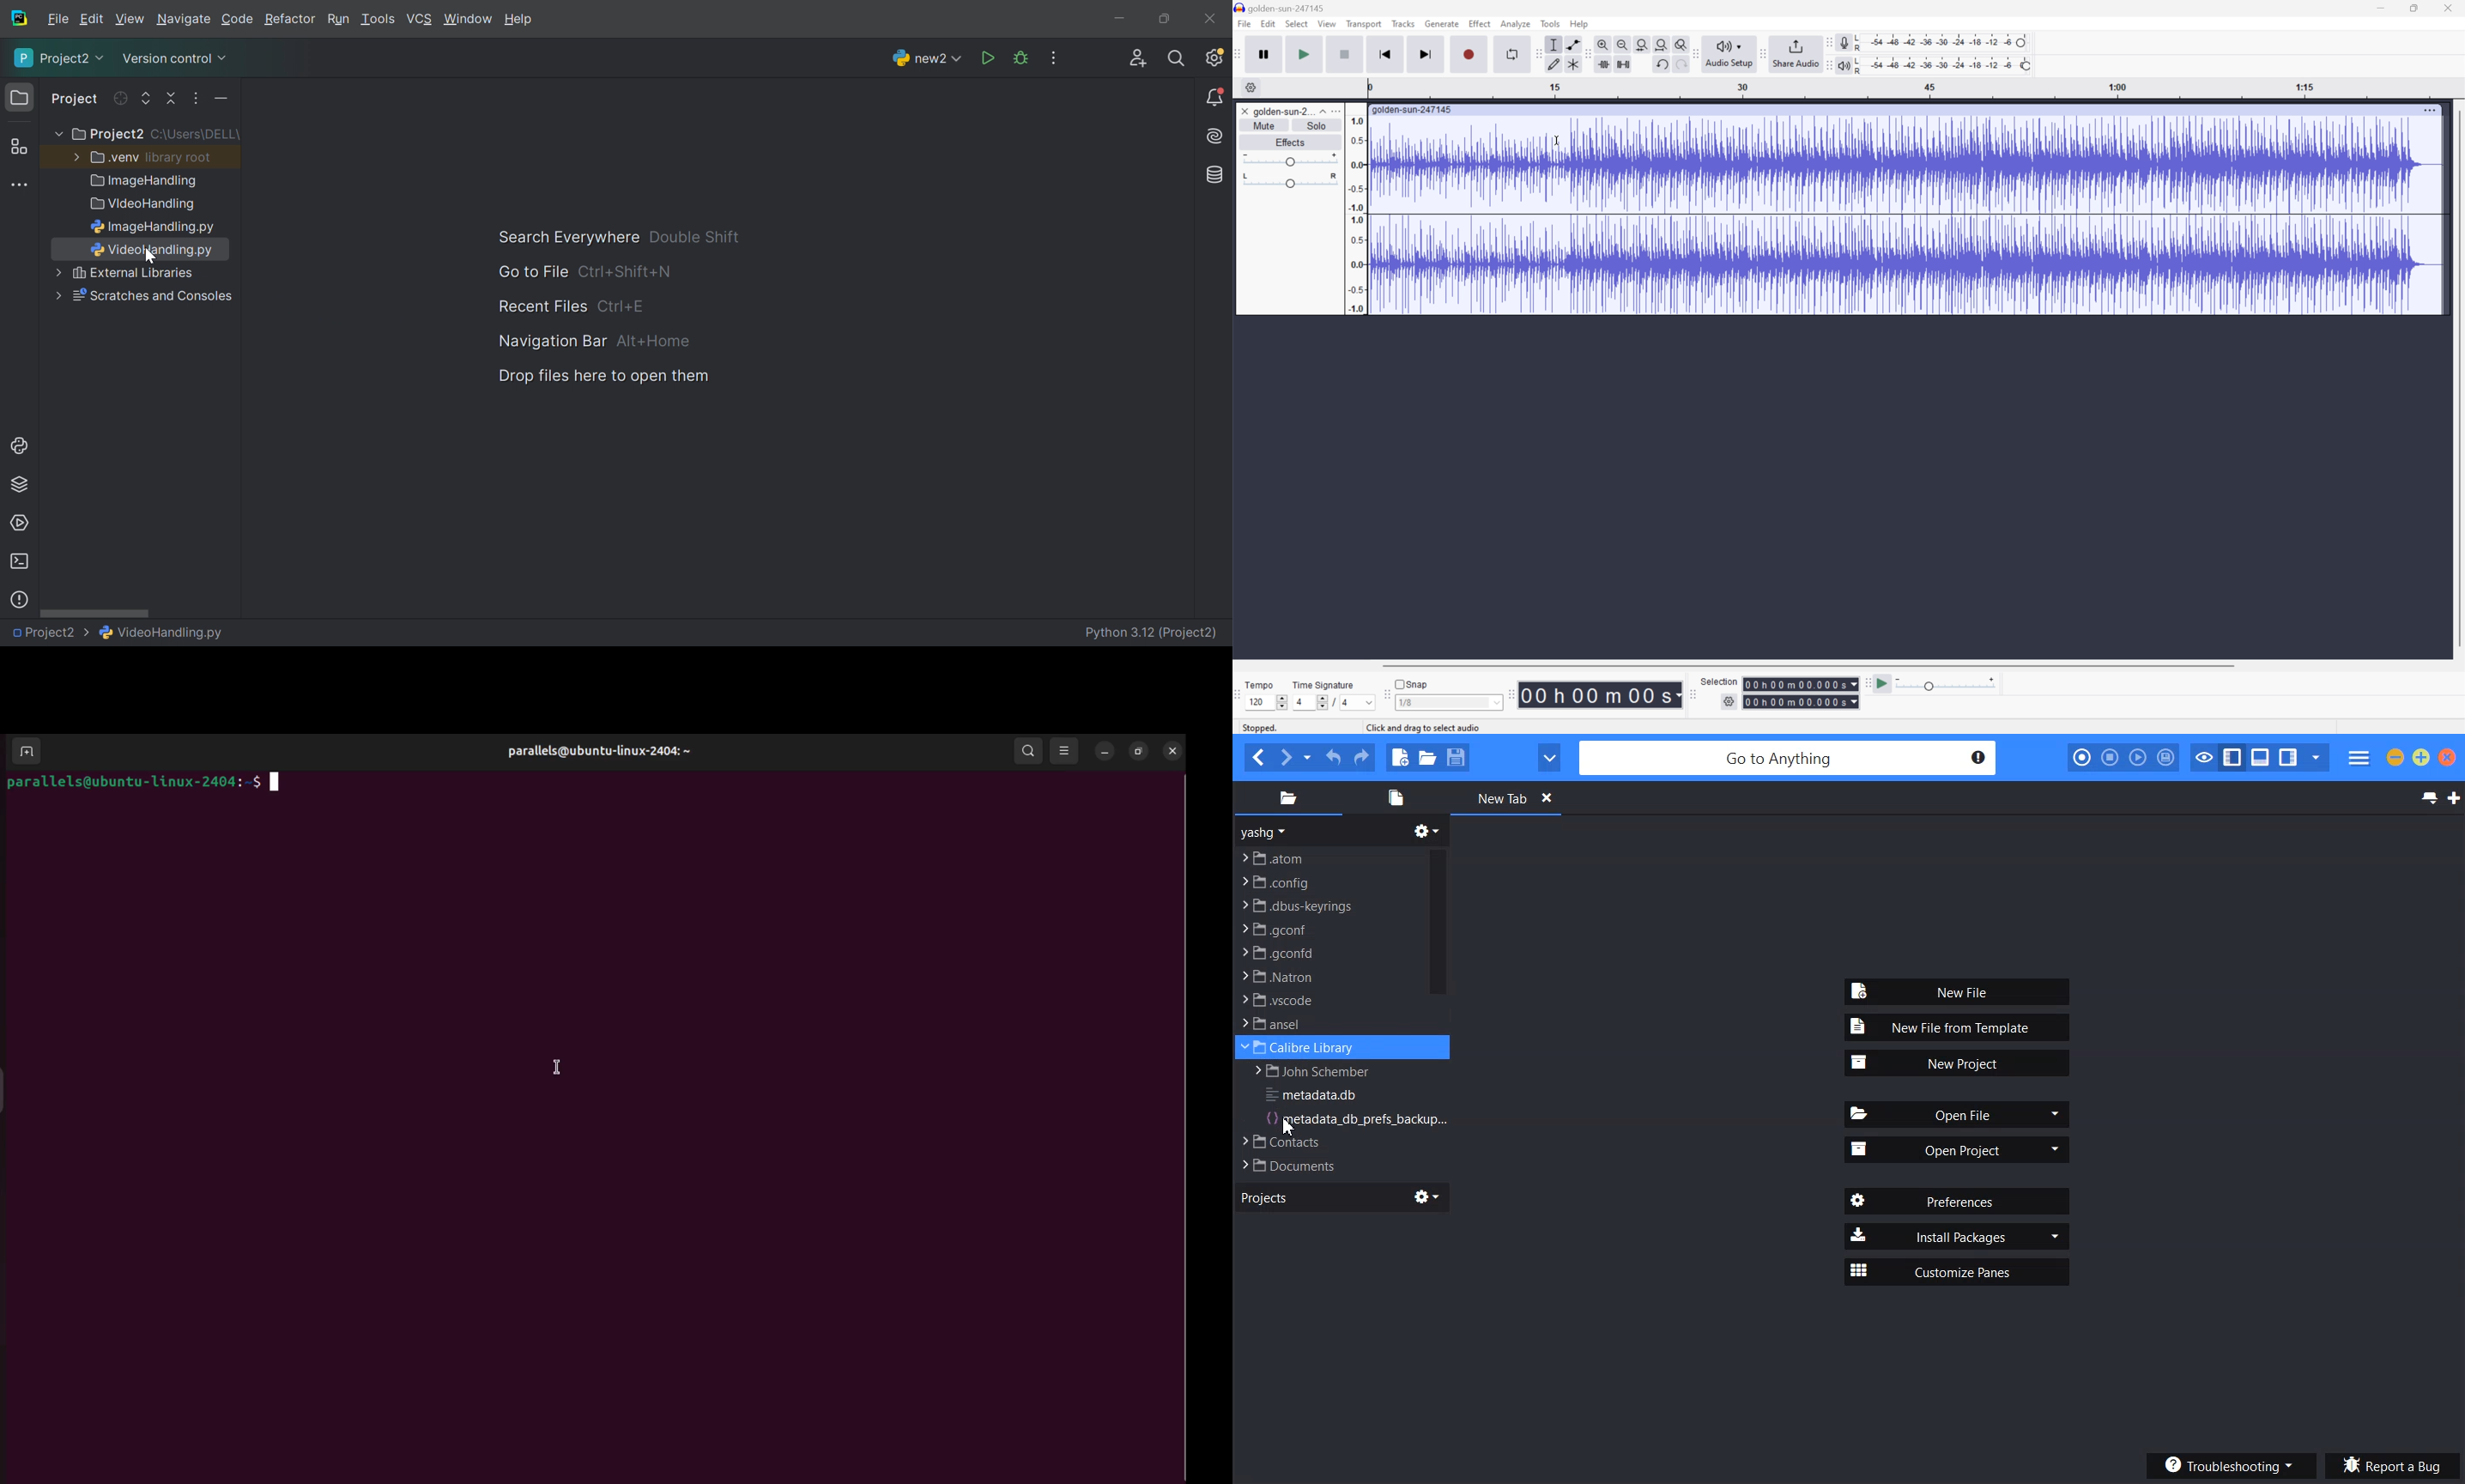  Describe the element at coordinates (1806, 666) in the screenshot. I see `Scroll bar` at that location.